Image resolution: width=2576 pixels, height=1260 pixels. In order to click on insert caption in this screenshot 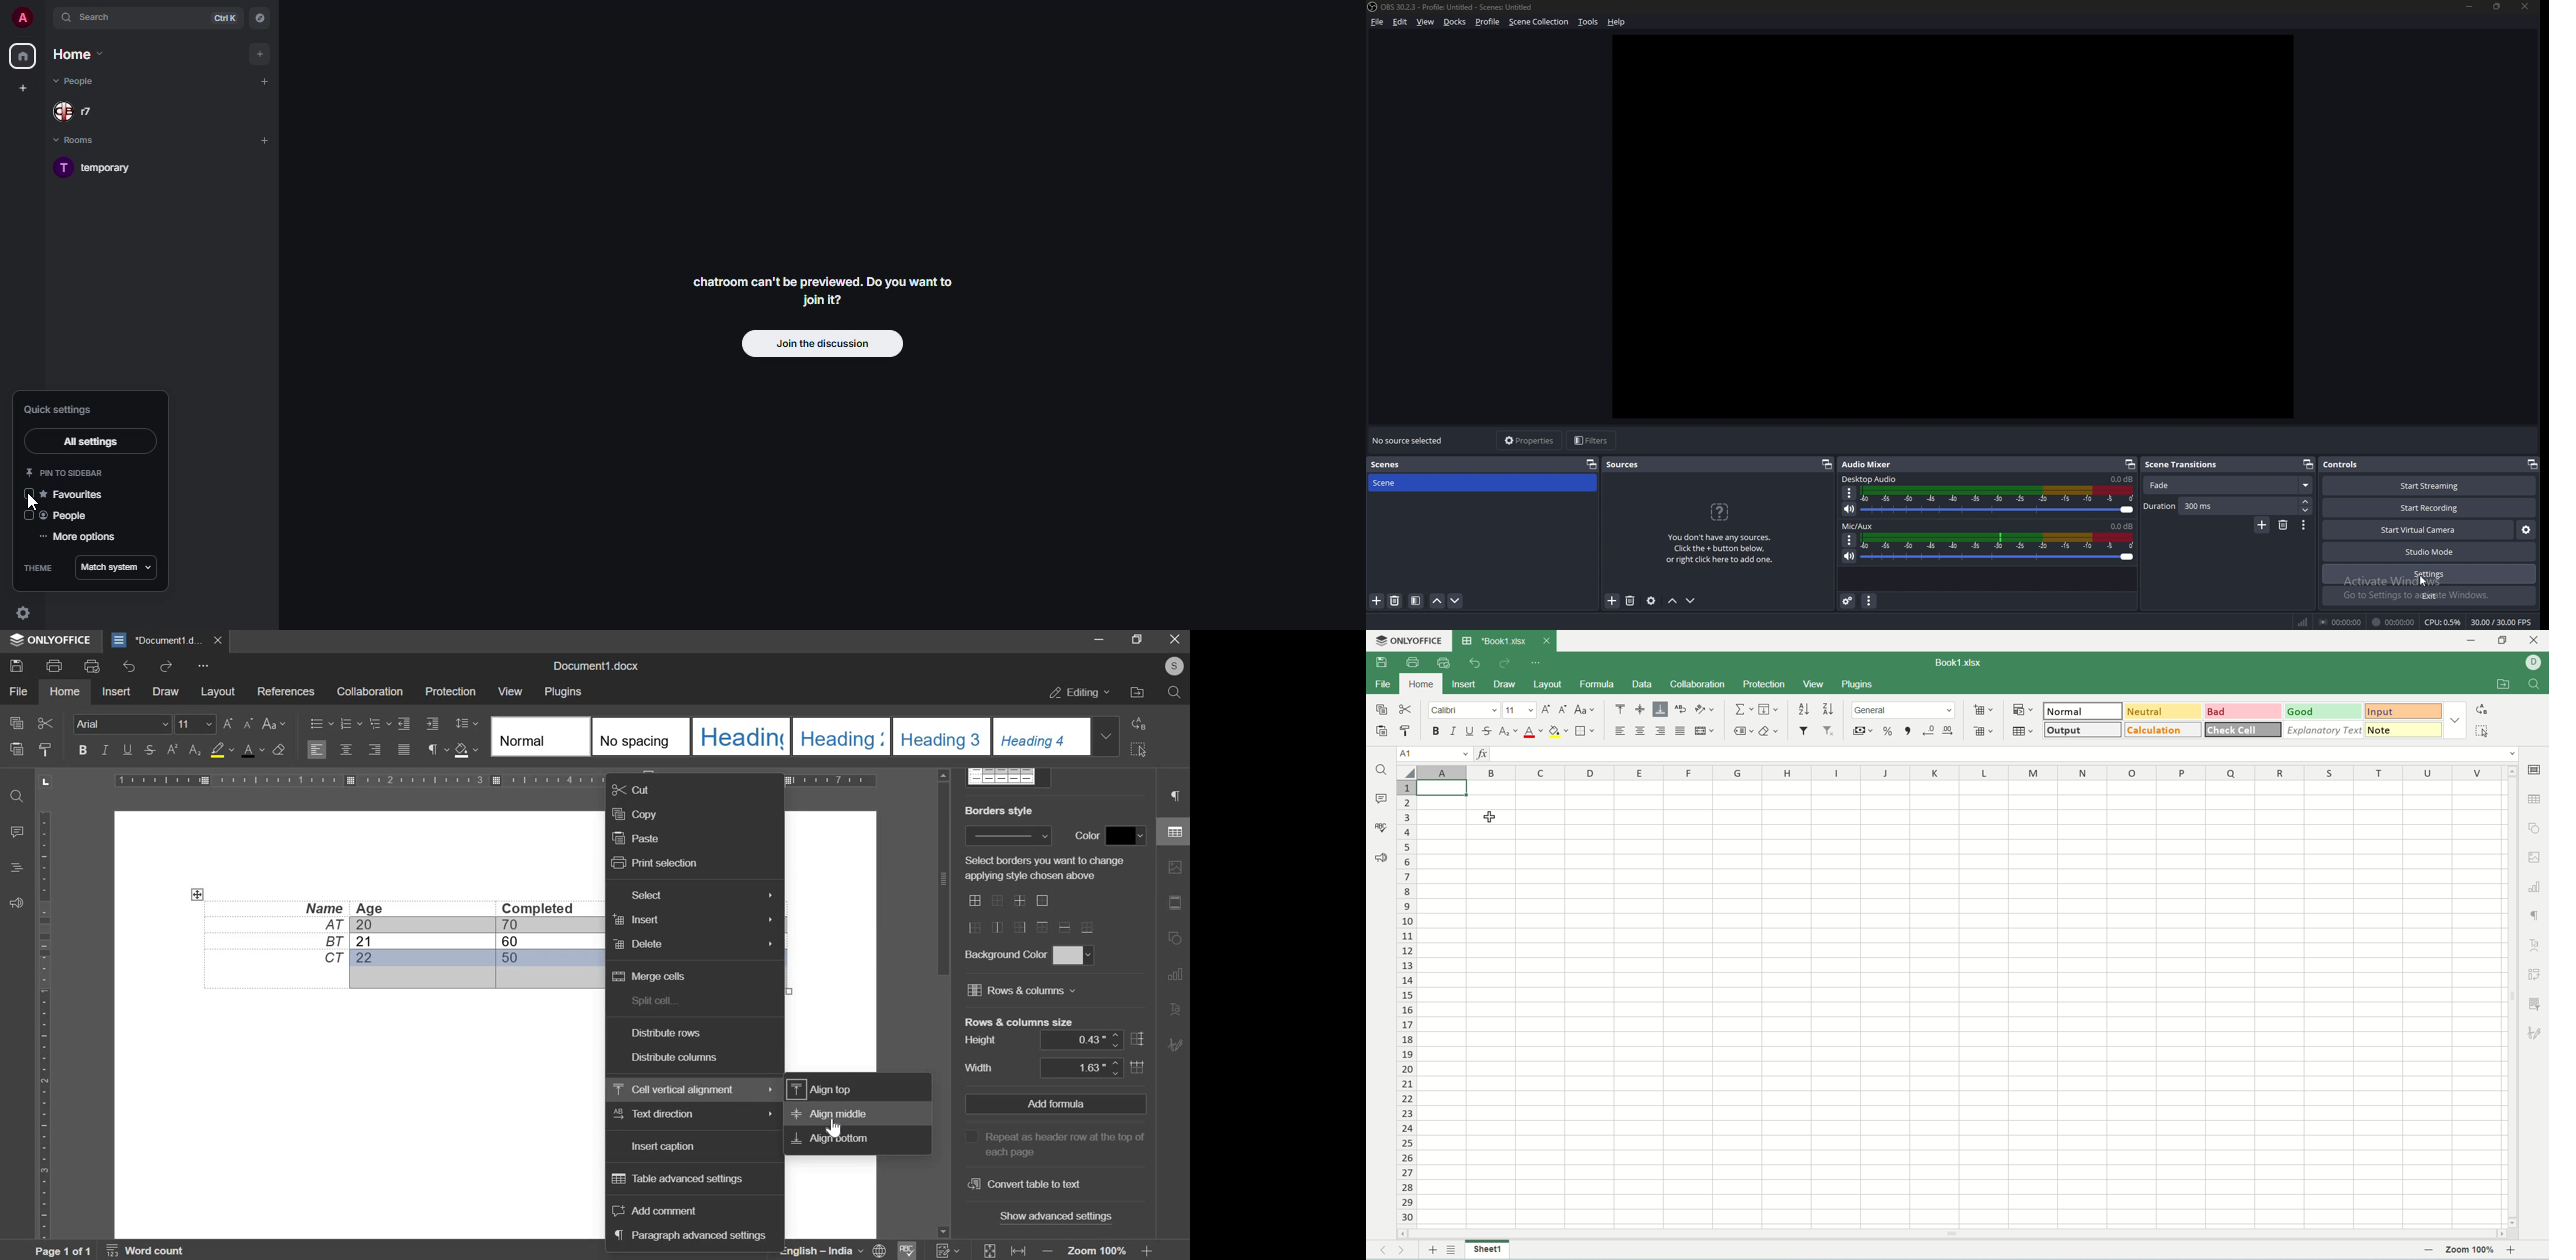, I will do `click(664, 1148)`.